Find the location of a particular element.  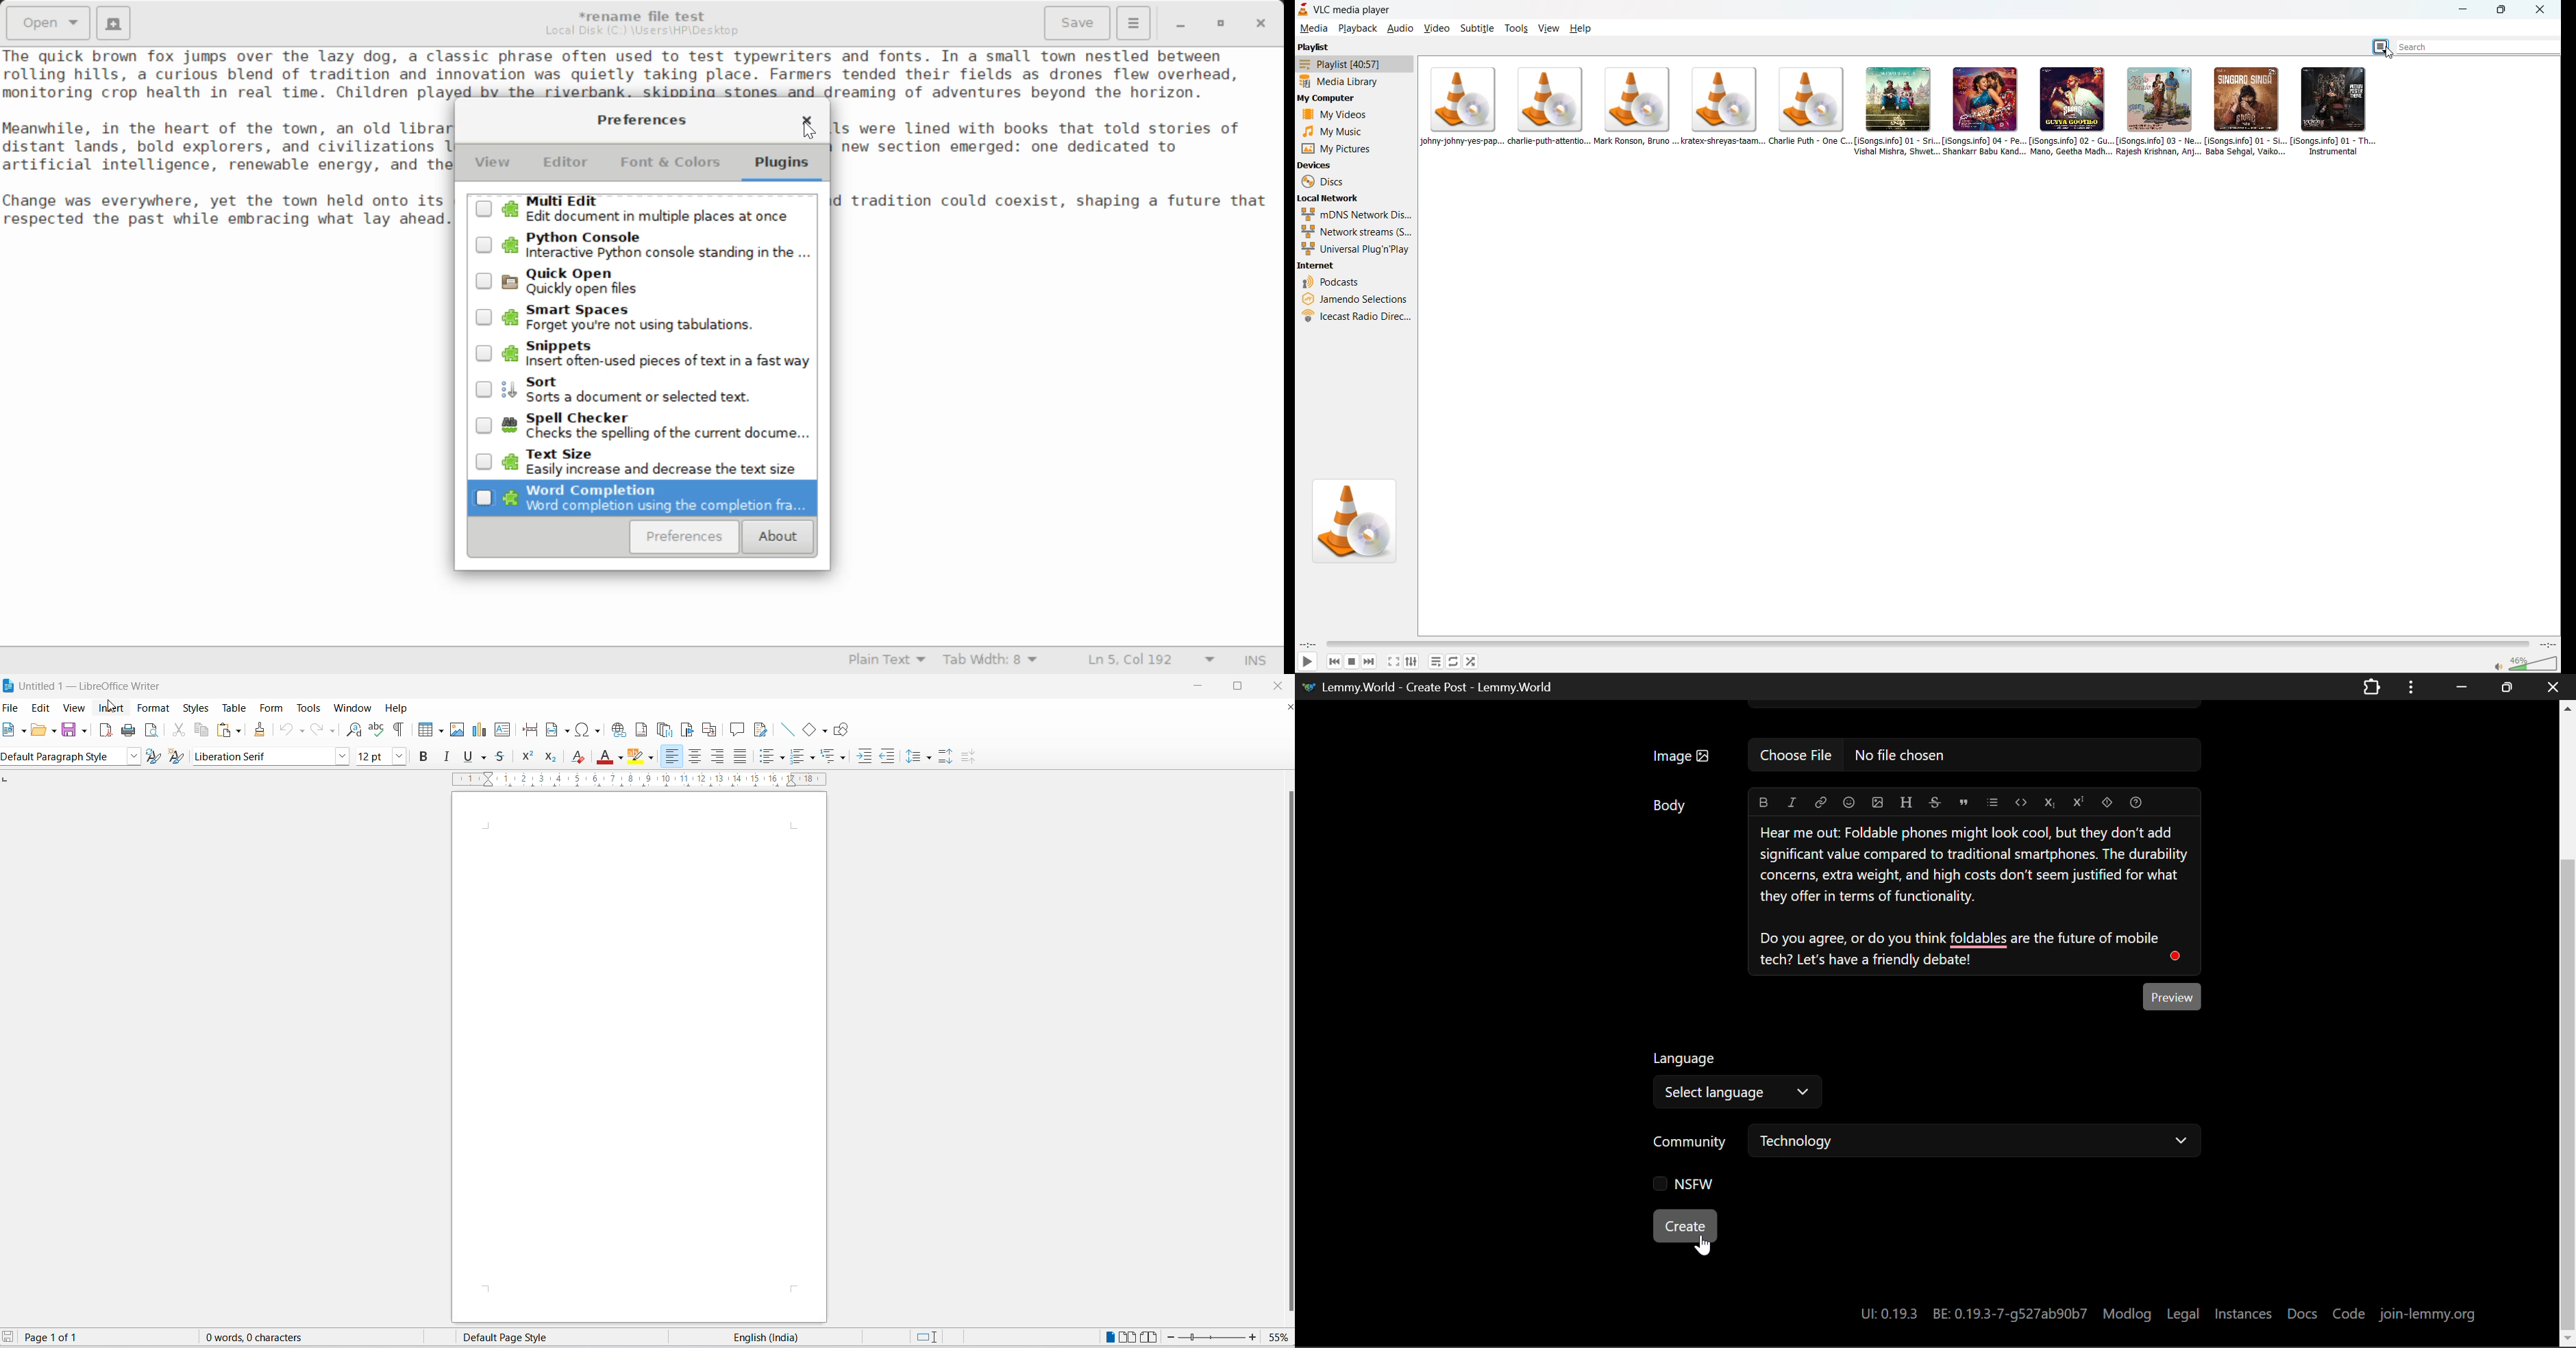

select outline format is located at coordinates (836, 757).